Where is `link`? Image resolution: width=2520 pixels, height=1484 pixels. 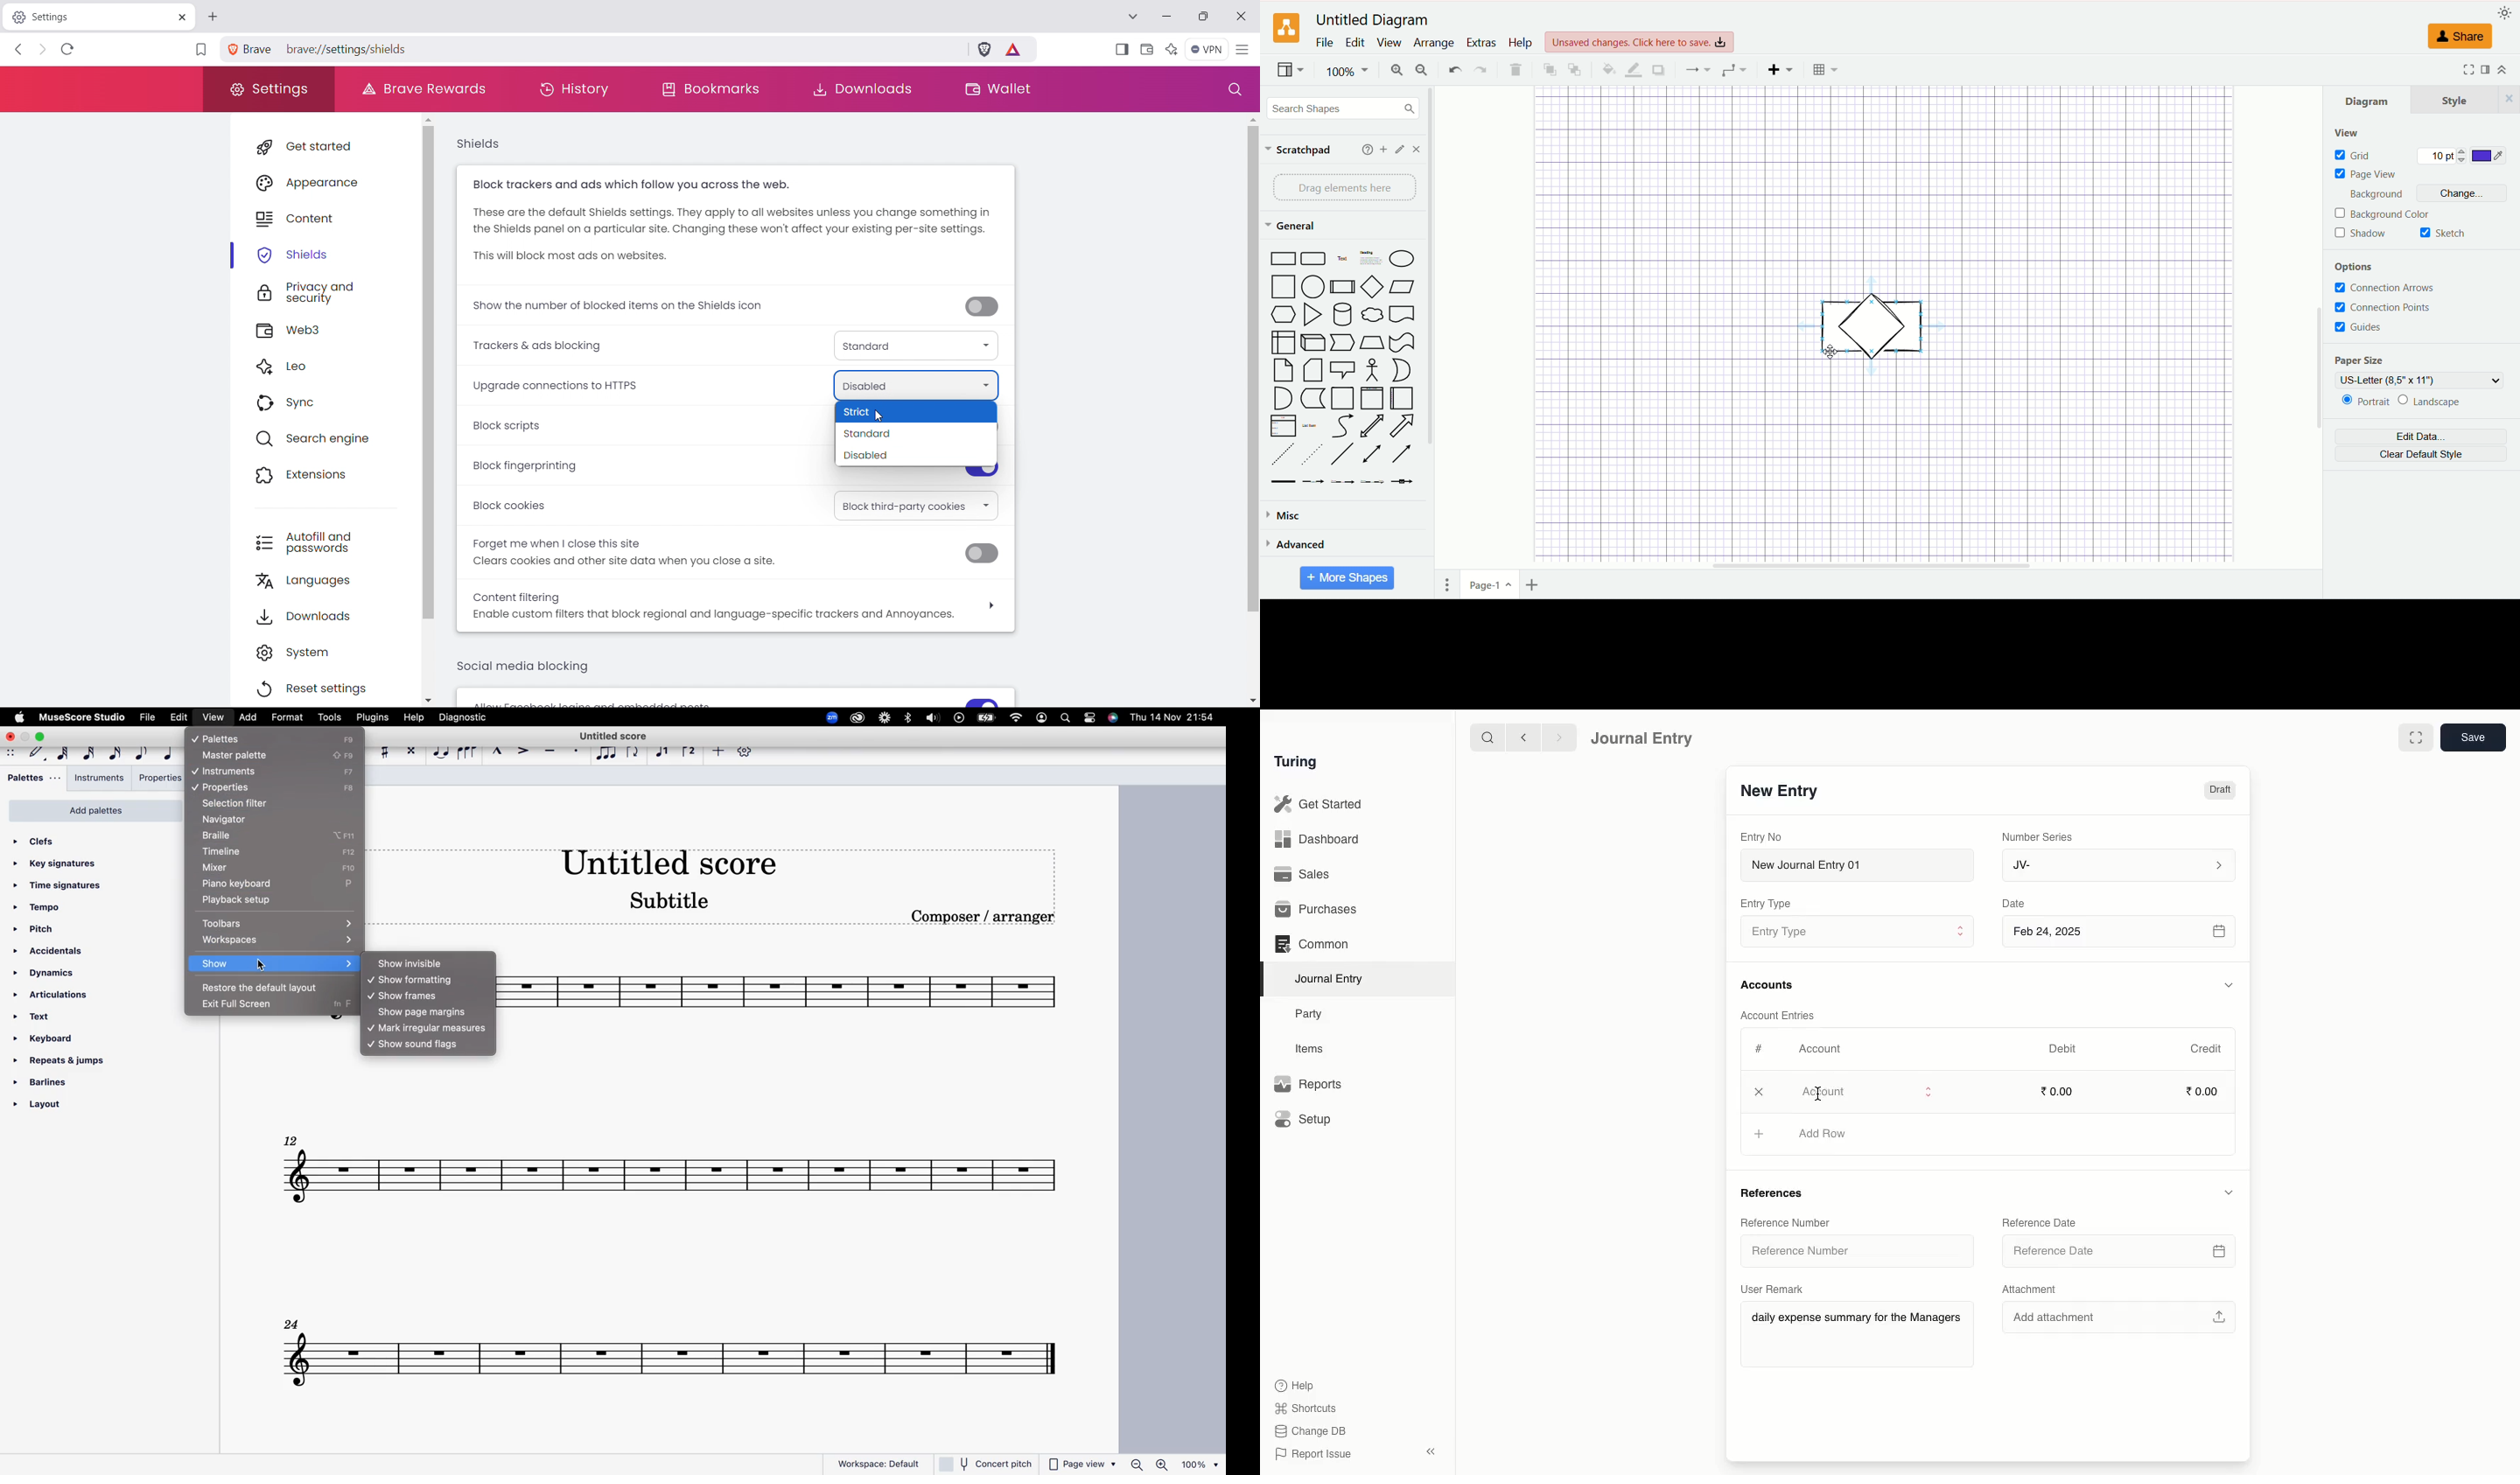
link is located at coordinates (1280, 482).